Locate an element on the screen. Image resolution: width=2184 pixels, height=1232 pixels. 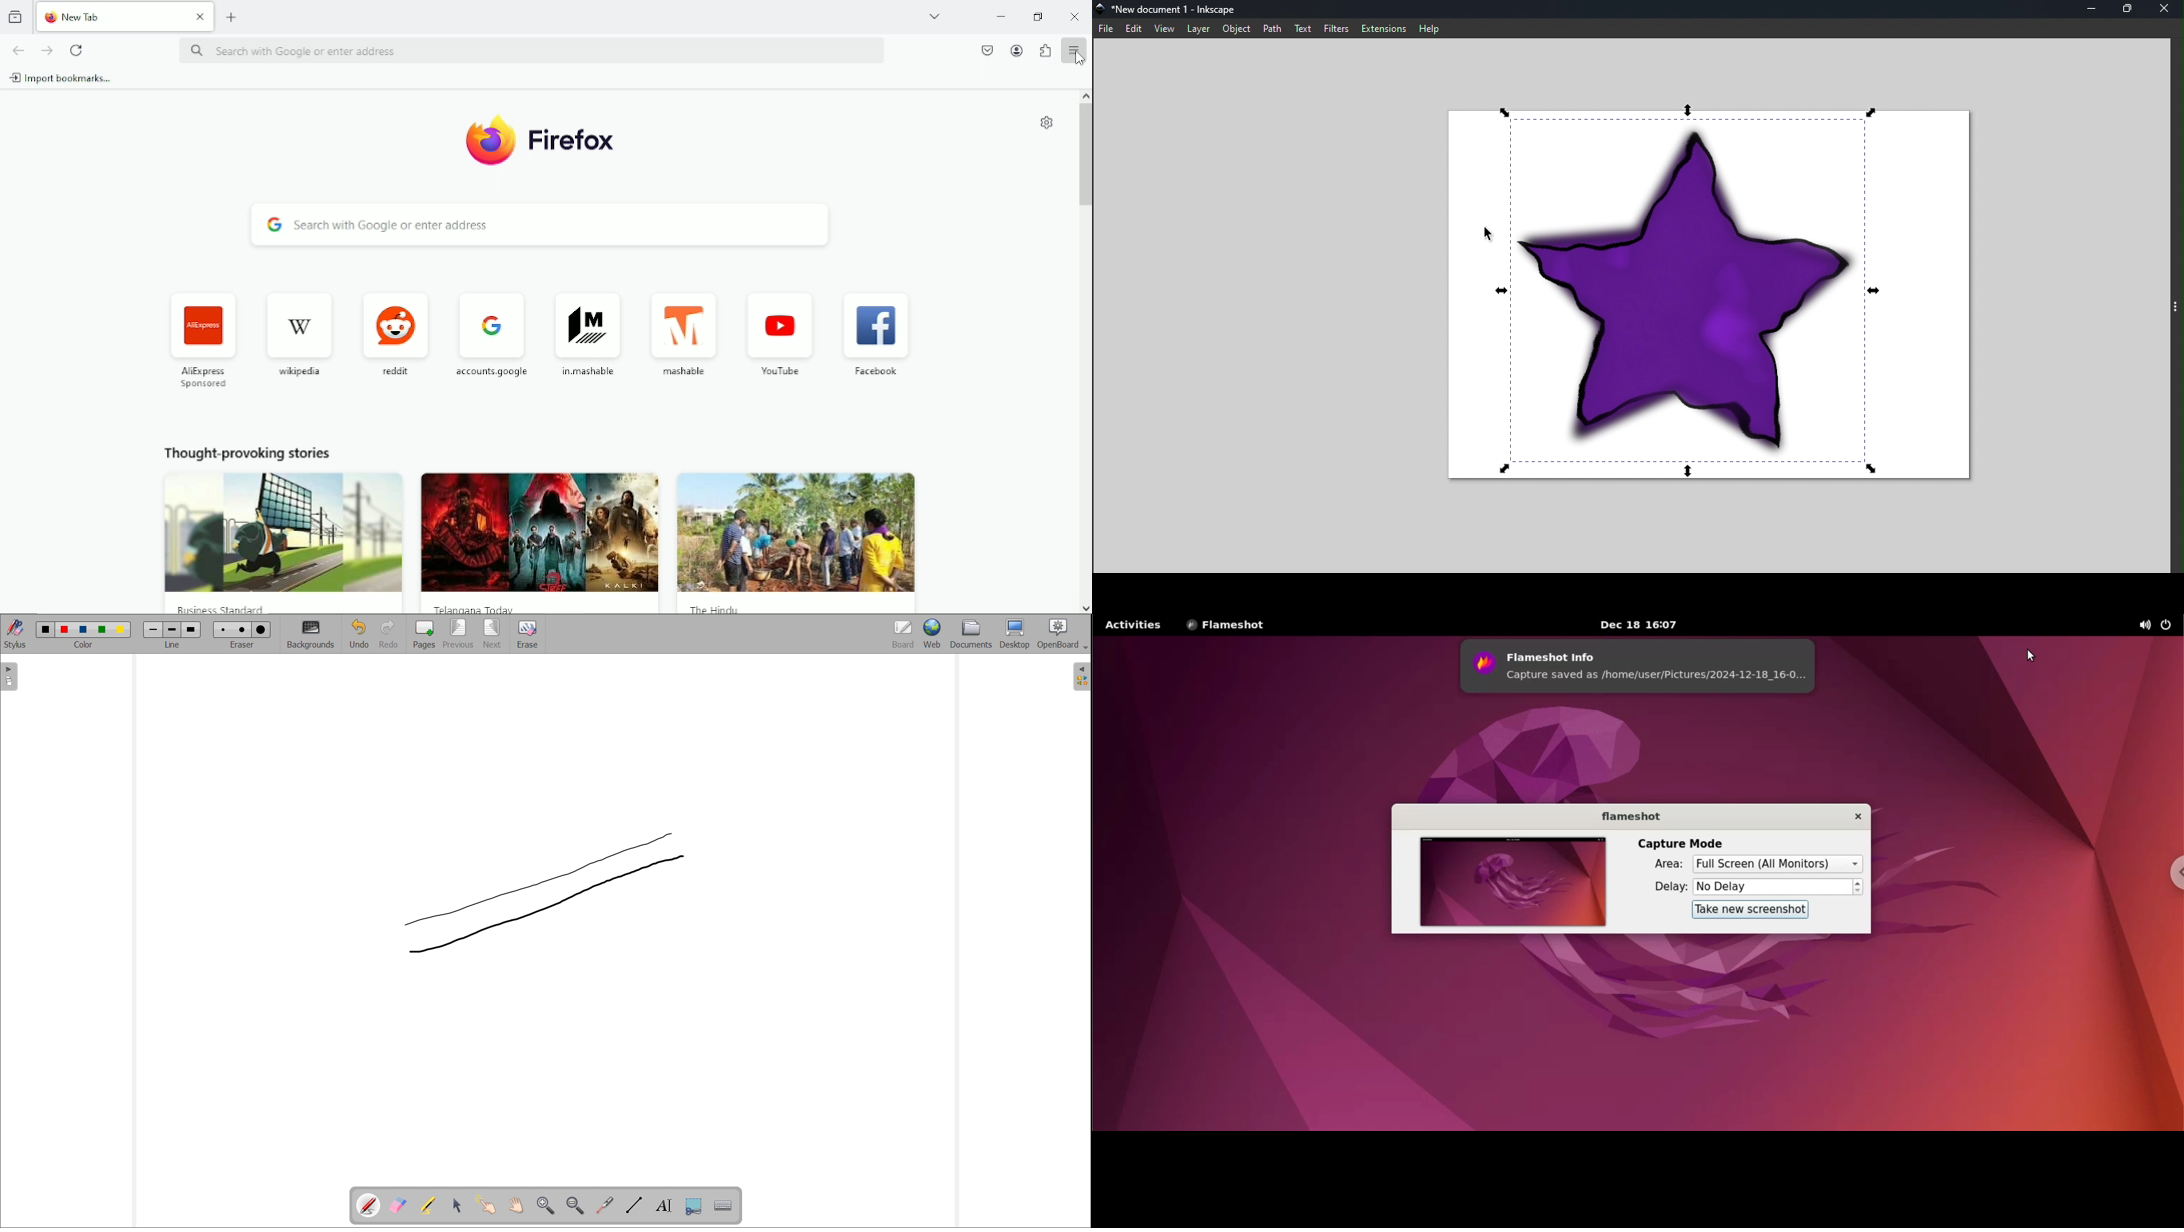
youtube is located at coordinates (781, 332).